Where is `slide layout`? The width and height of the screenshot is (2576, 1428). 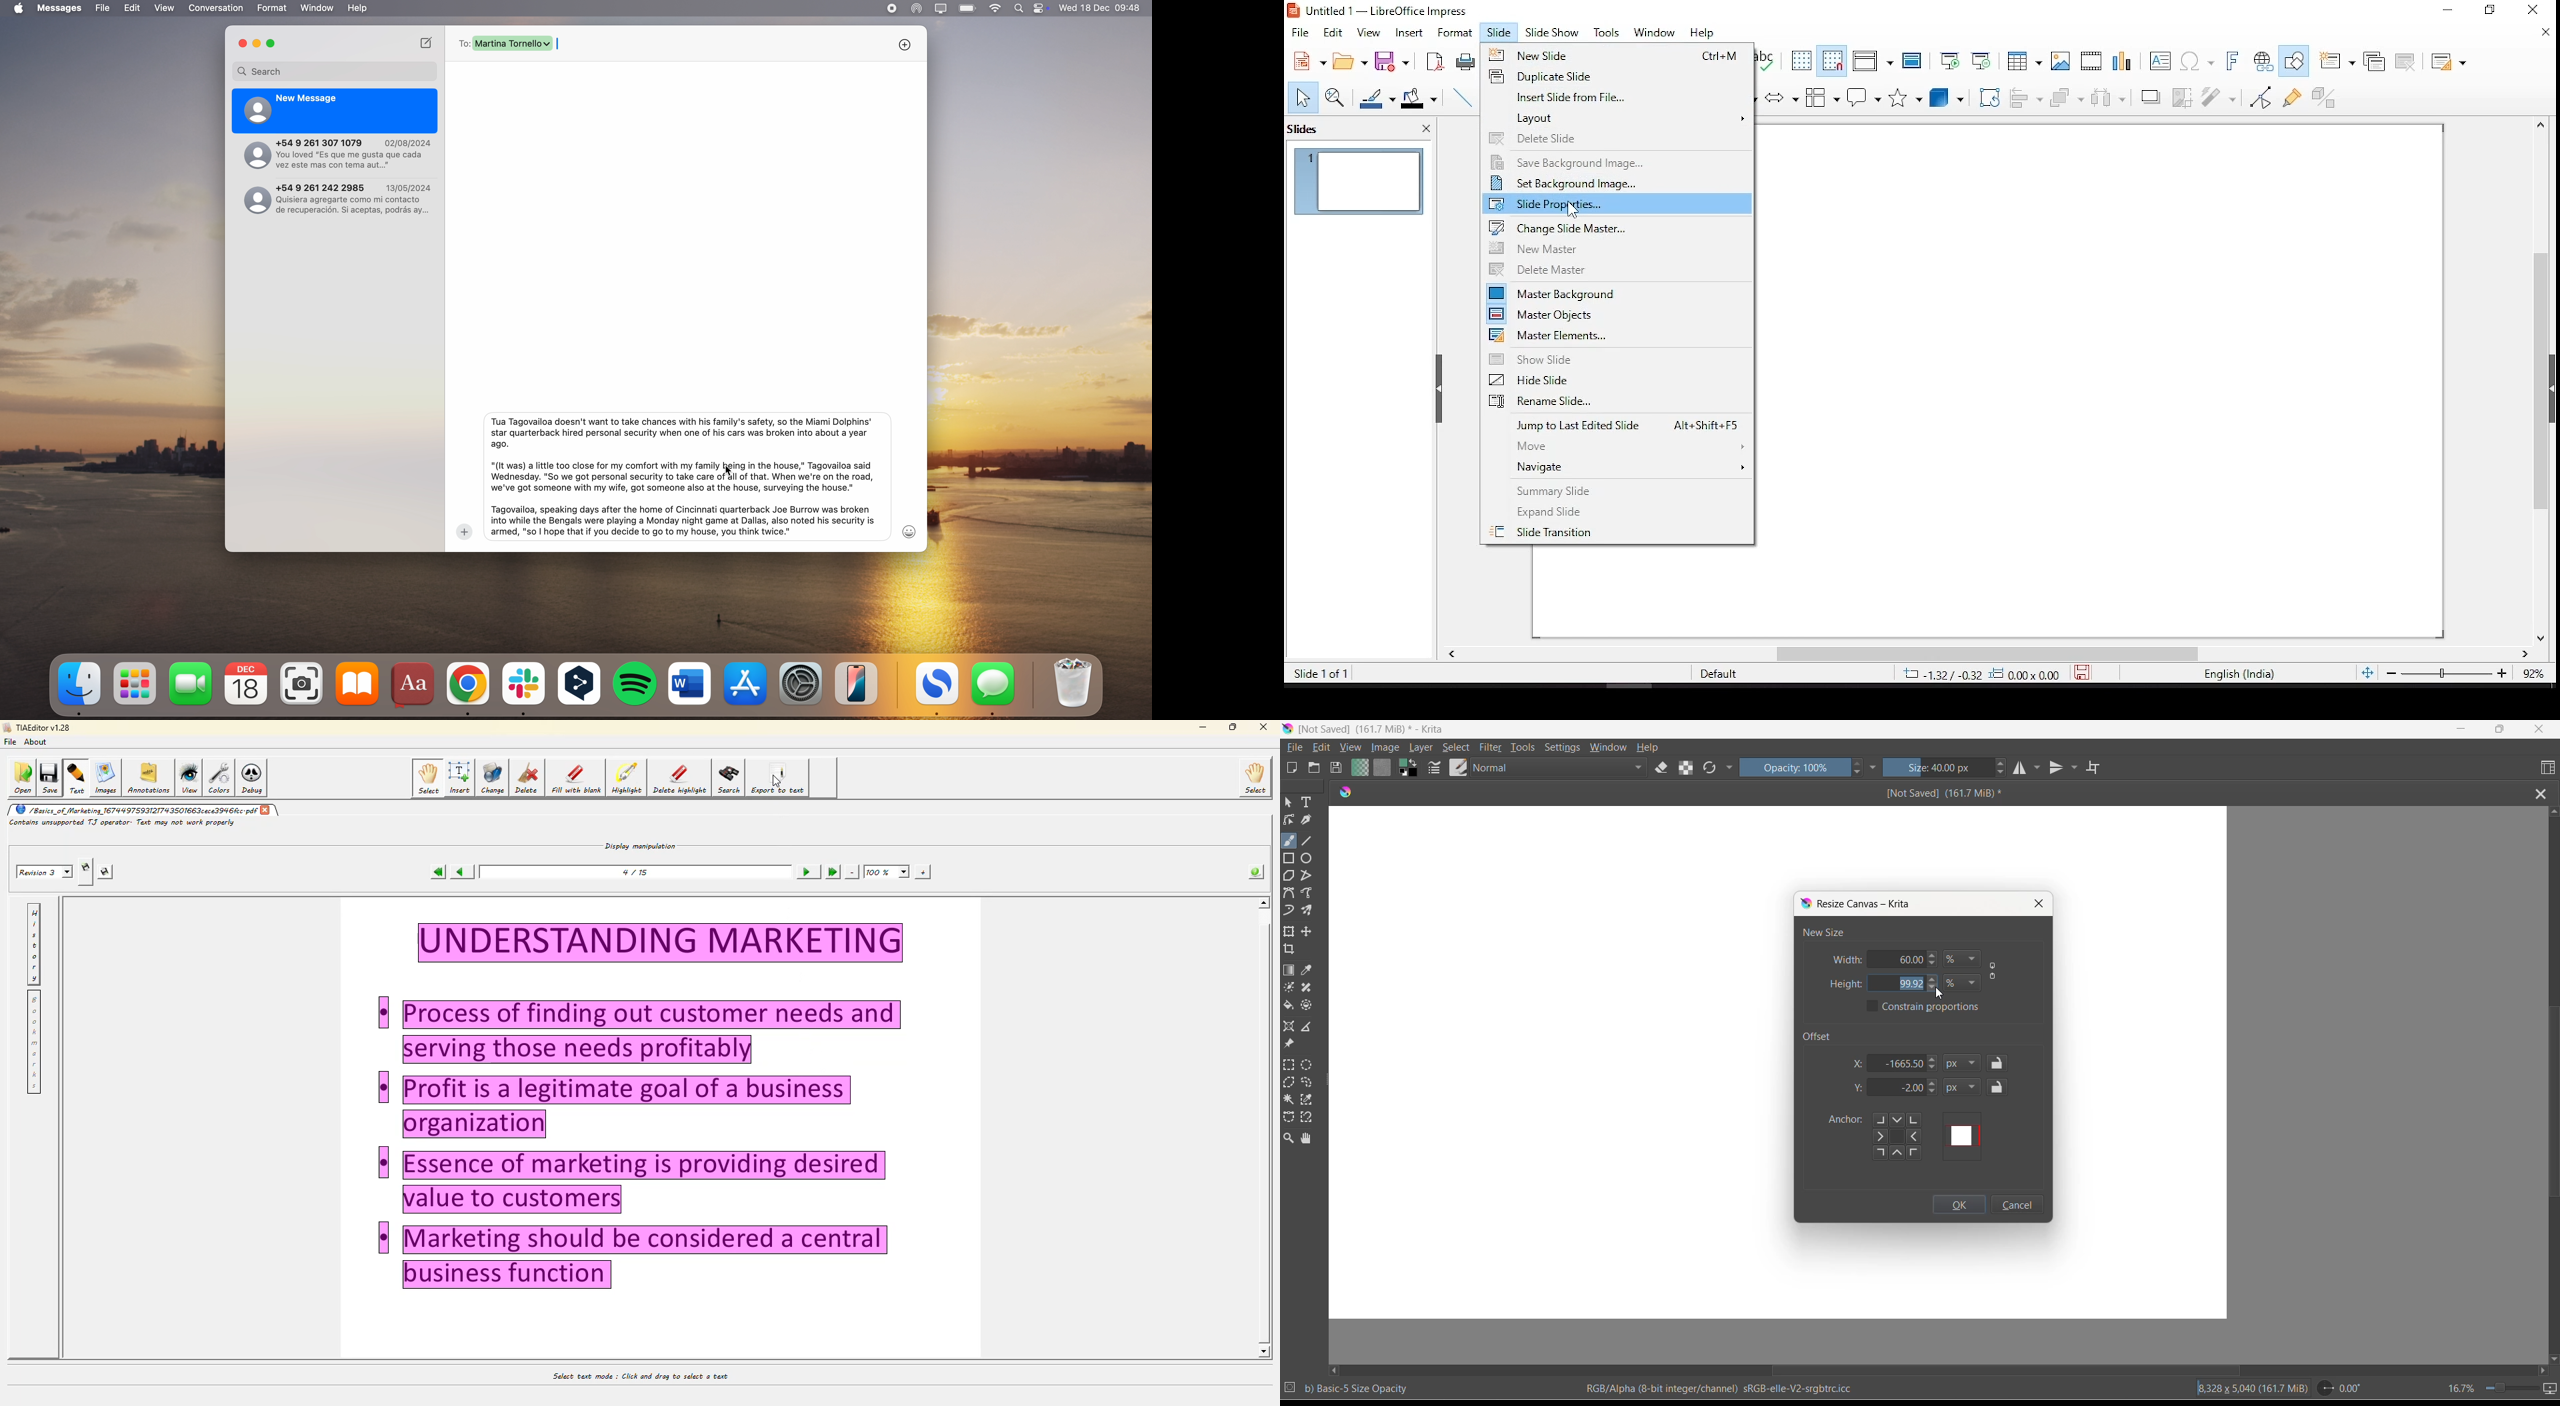 slide layout is located at coordinates (2447, 59).